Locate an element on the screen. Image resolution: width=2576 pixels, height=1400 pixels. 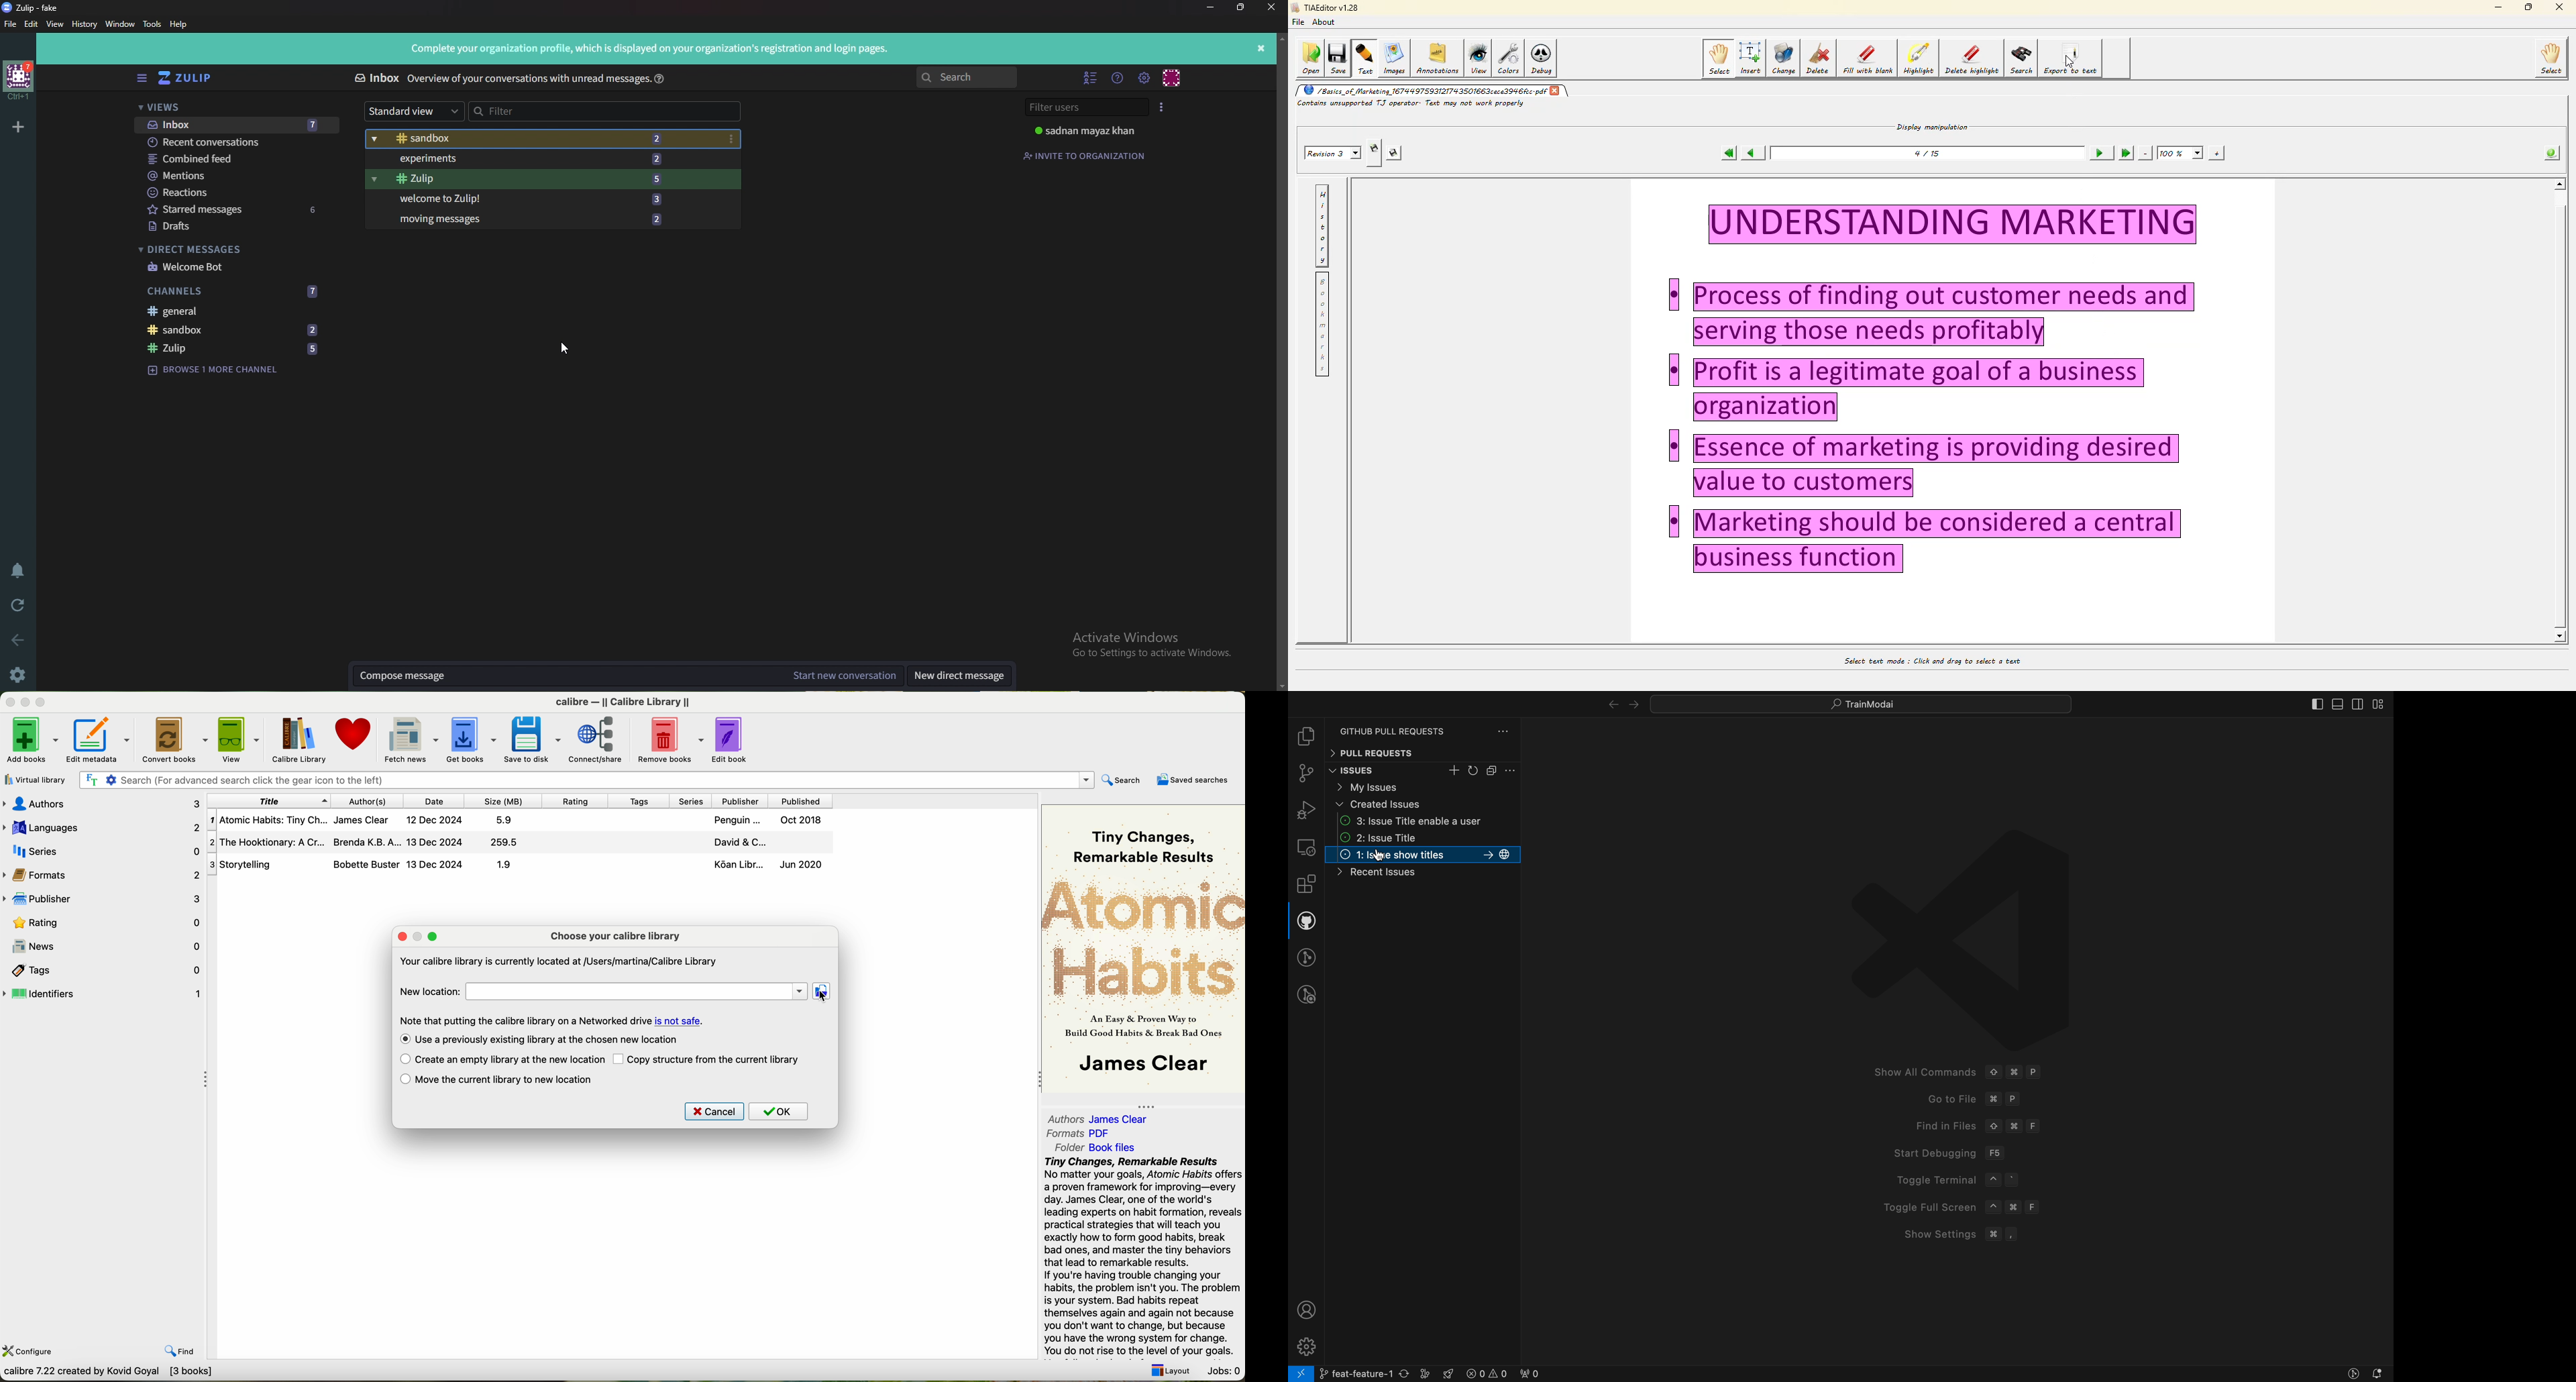
Tiny Changes, Remarkable Results

No matter your goals, Atomic Habits offer
a proven framework for improving—every
day. James Clear, one of the world's
leading experts on habit formation, revea
practical strategies that will teach you
exactly how to form good habits, break
bad ones, and master the tiny behaviors
that lead to remarkable results.

If you're having trouble changing your
habits, the problem isn't you. The probler
is your system. Bad habits repeat
themselves again and again not because
you don't want to change, but because
you have the wrong system for change.
You do not rise to the level of your goals. is located at coordinates (1141, 1257).